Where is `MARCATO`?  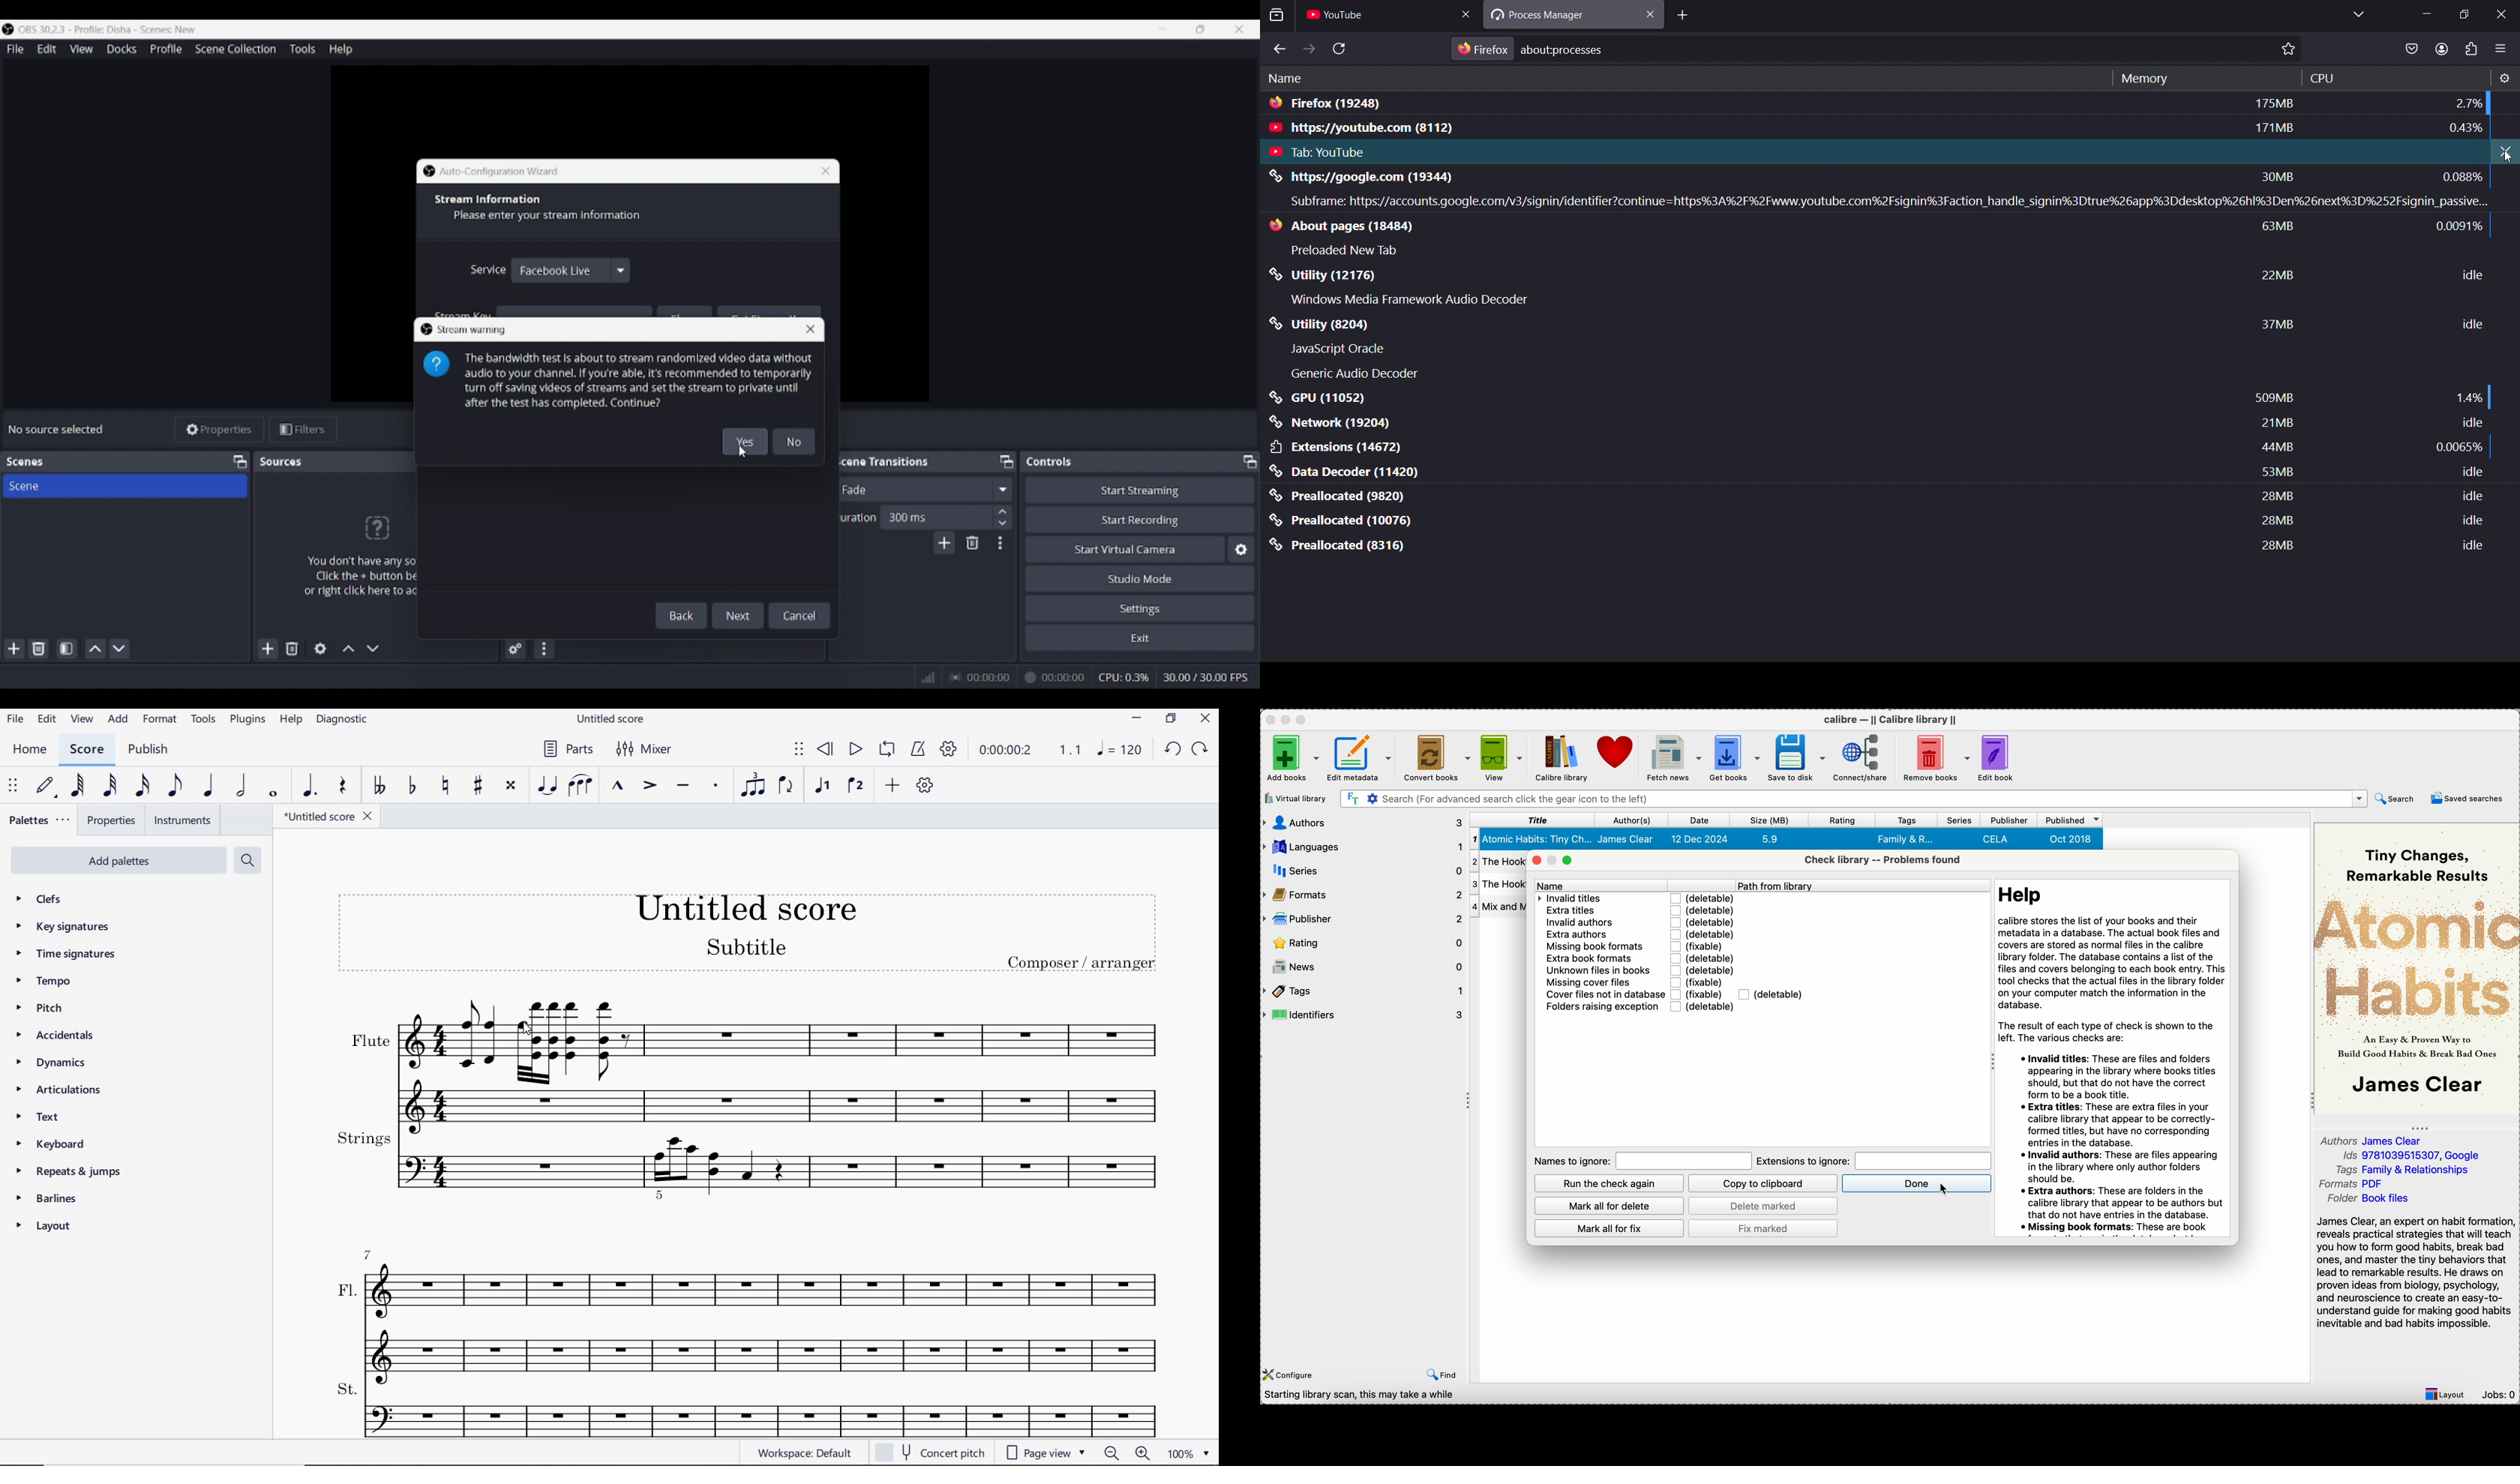
MARCATO is located at coordinates (617, 788).